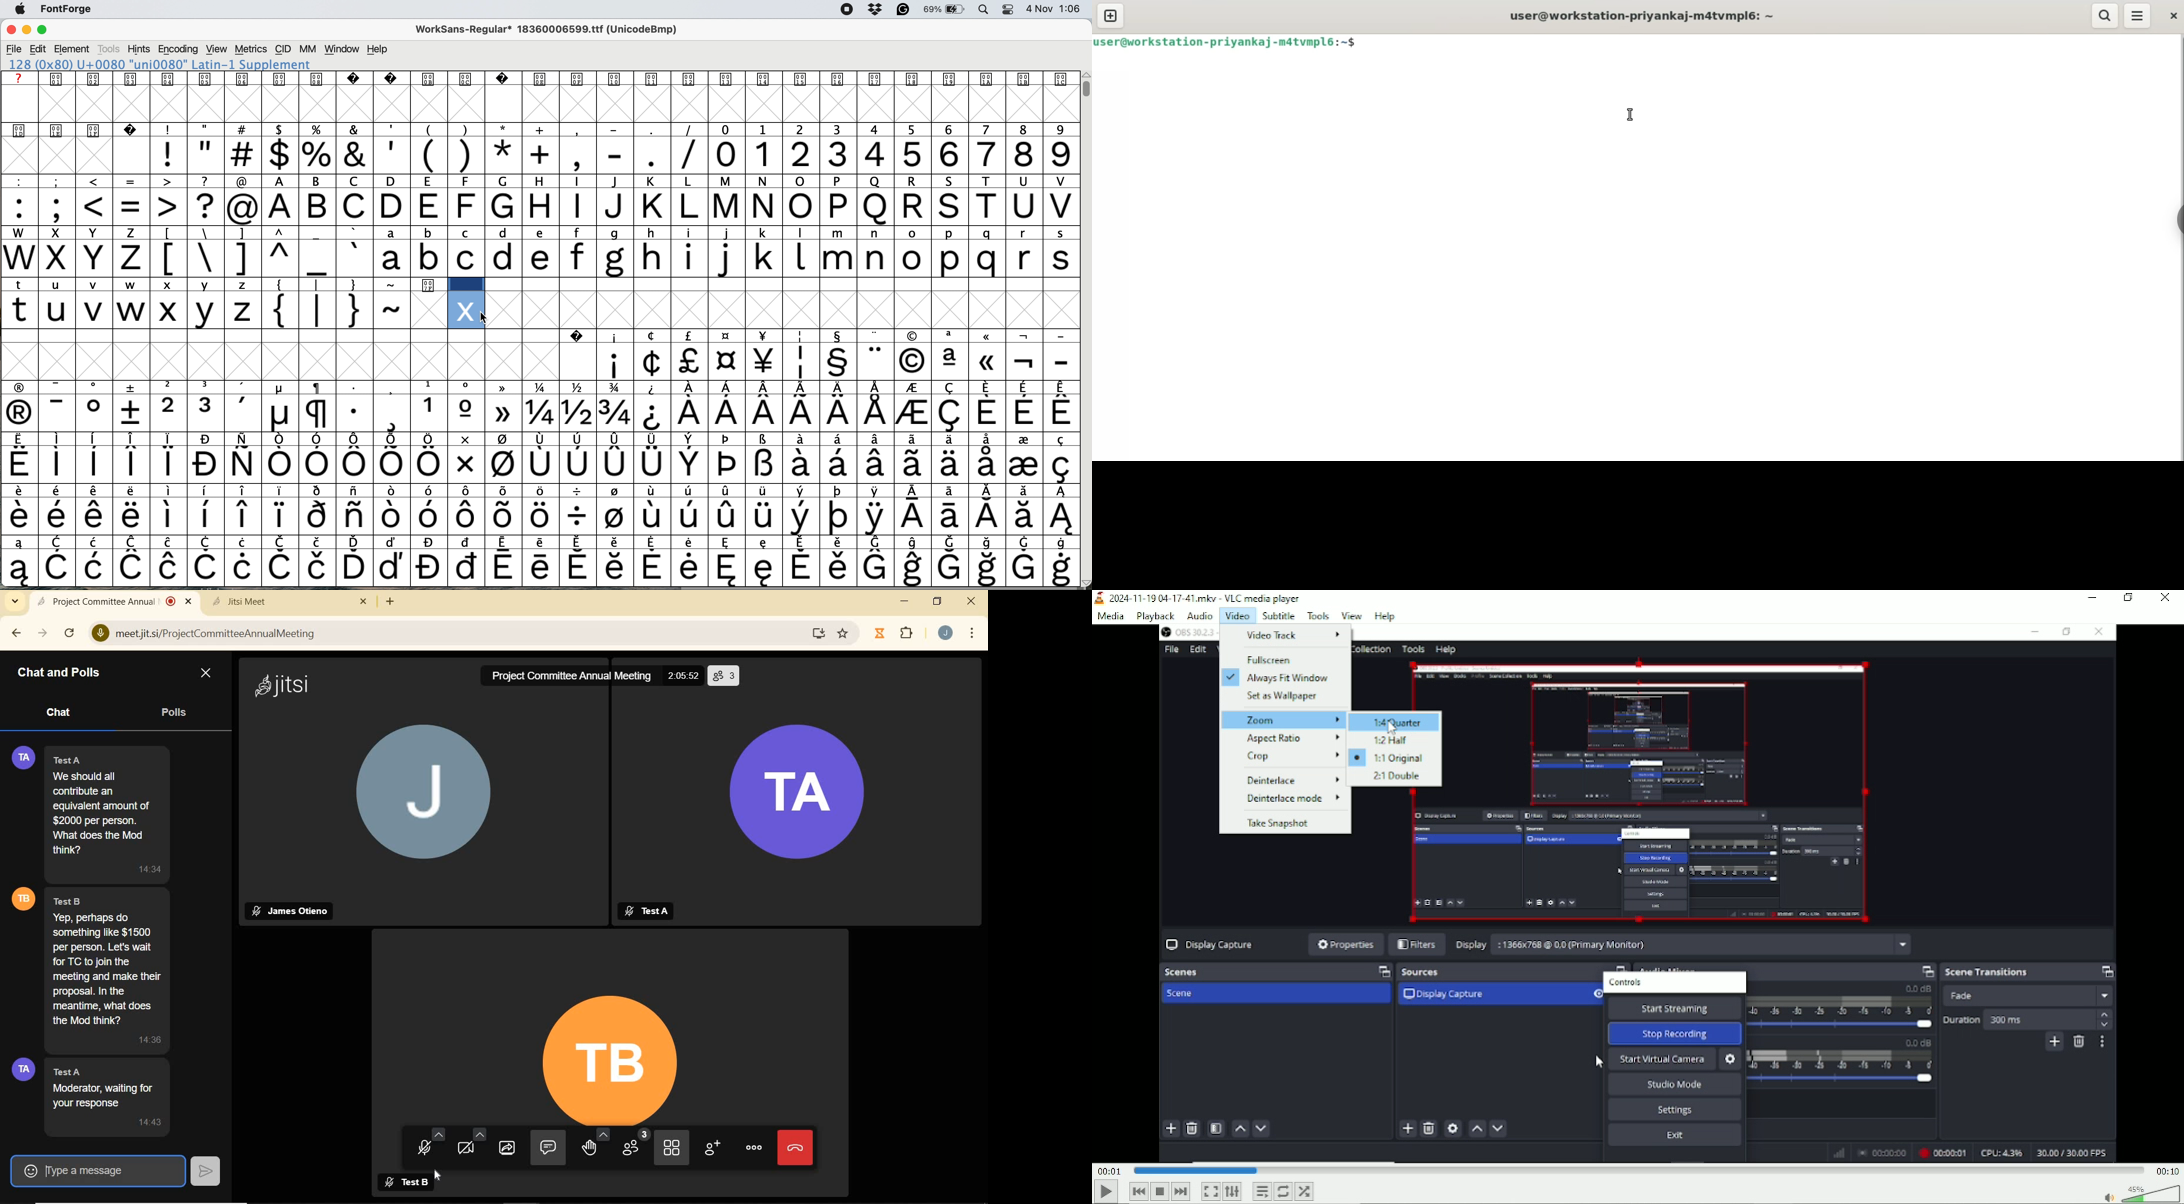 Image resolution: width=2184 pixels, height=1204 pixels. I want to click on help, so click(1385, 615).